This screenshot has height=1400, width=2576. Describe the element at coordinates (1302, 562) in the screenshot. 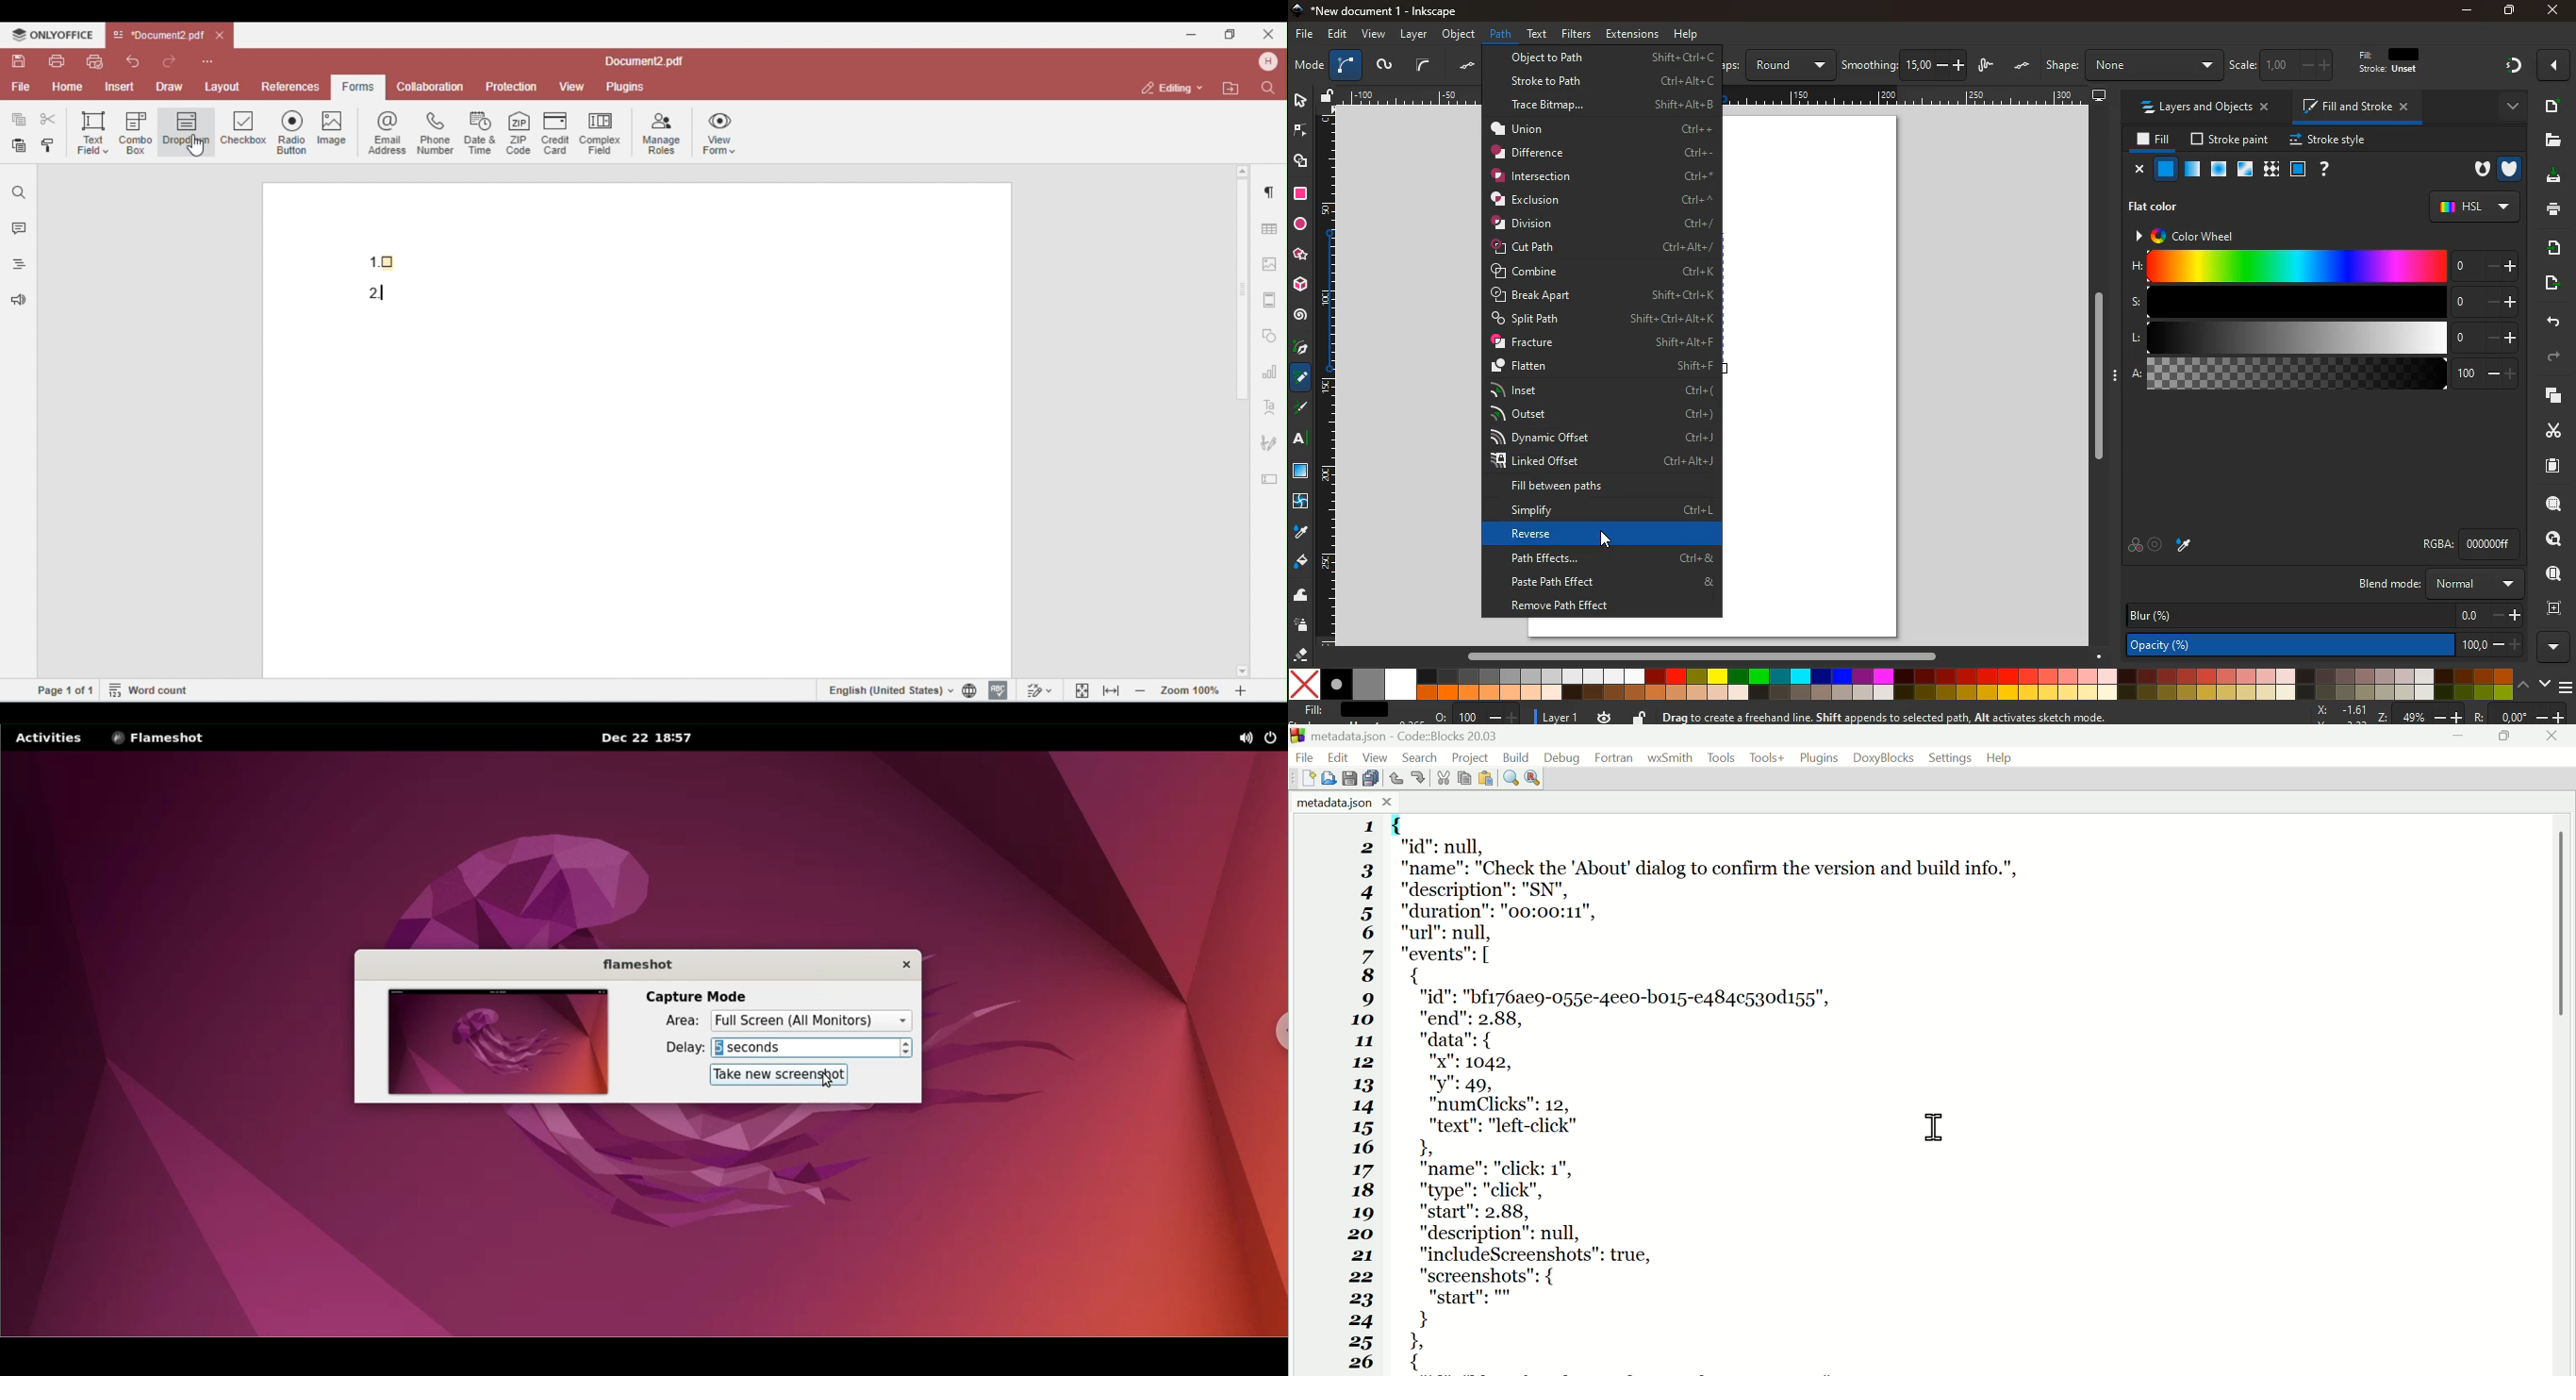

I see `paint` at that location.